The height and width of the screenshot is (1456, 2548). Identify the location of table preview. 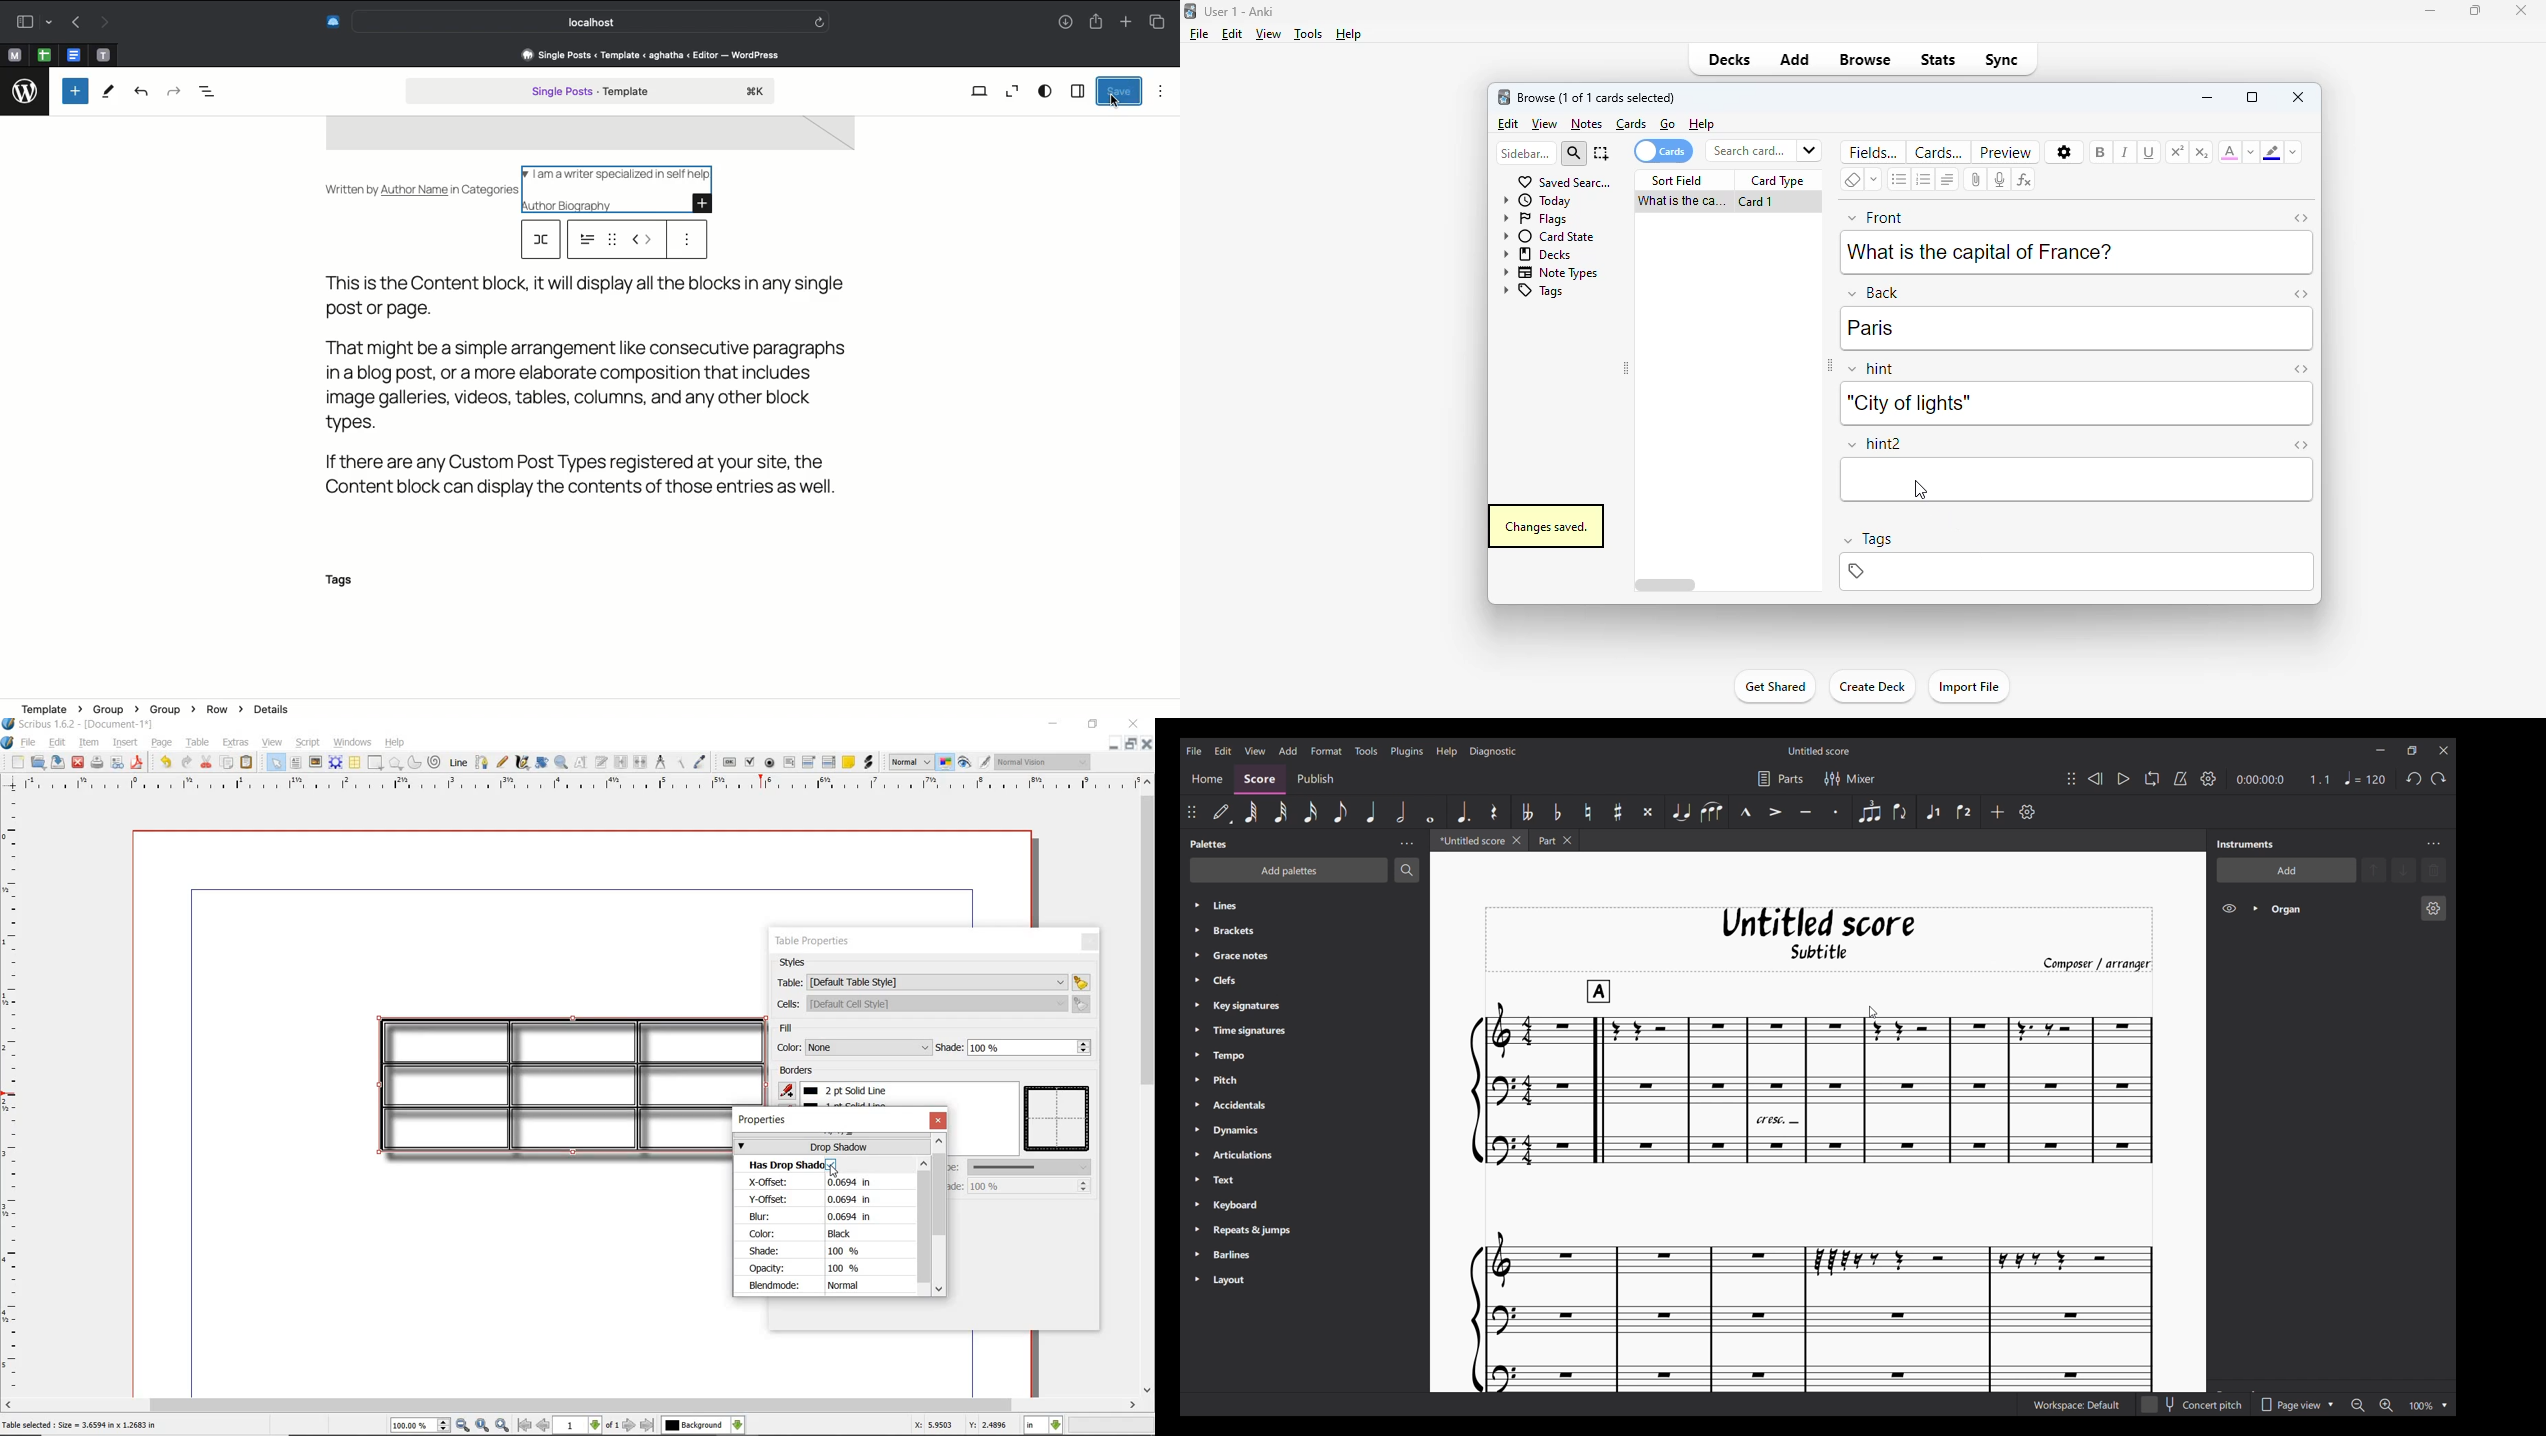
(1059, 1120).